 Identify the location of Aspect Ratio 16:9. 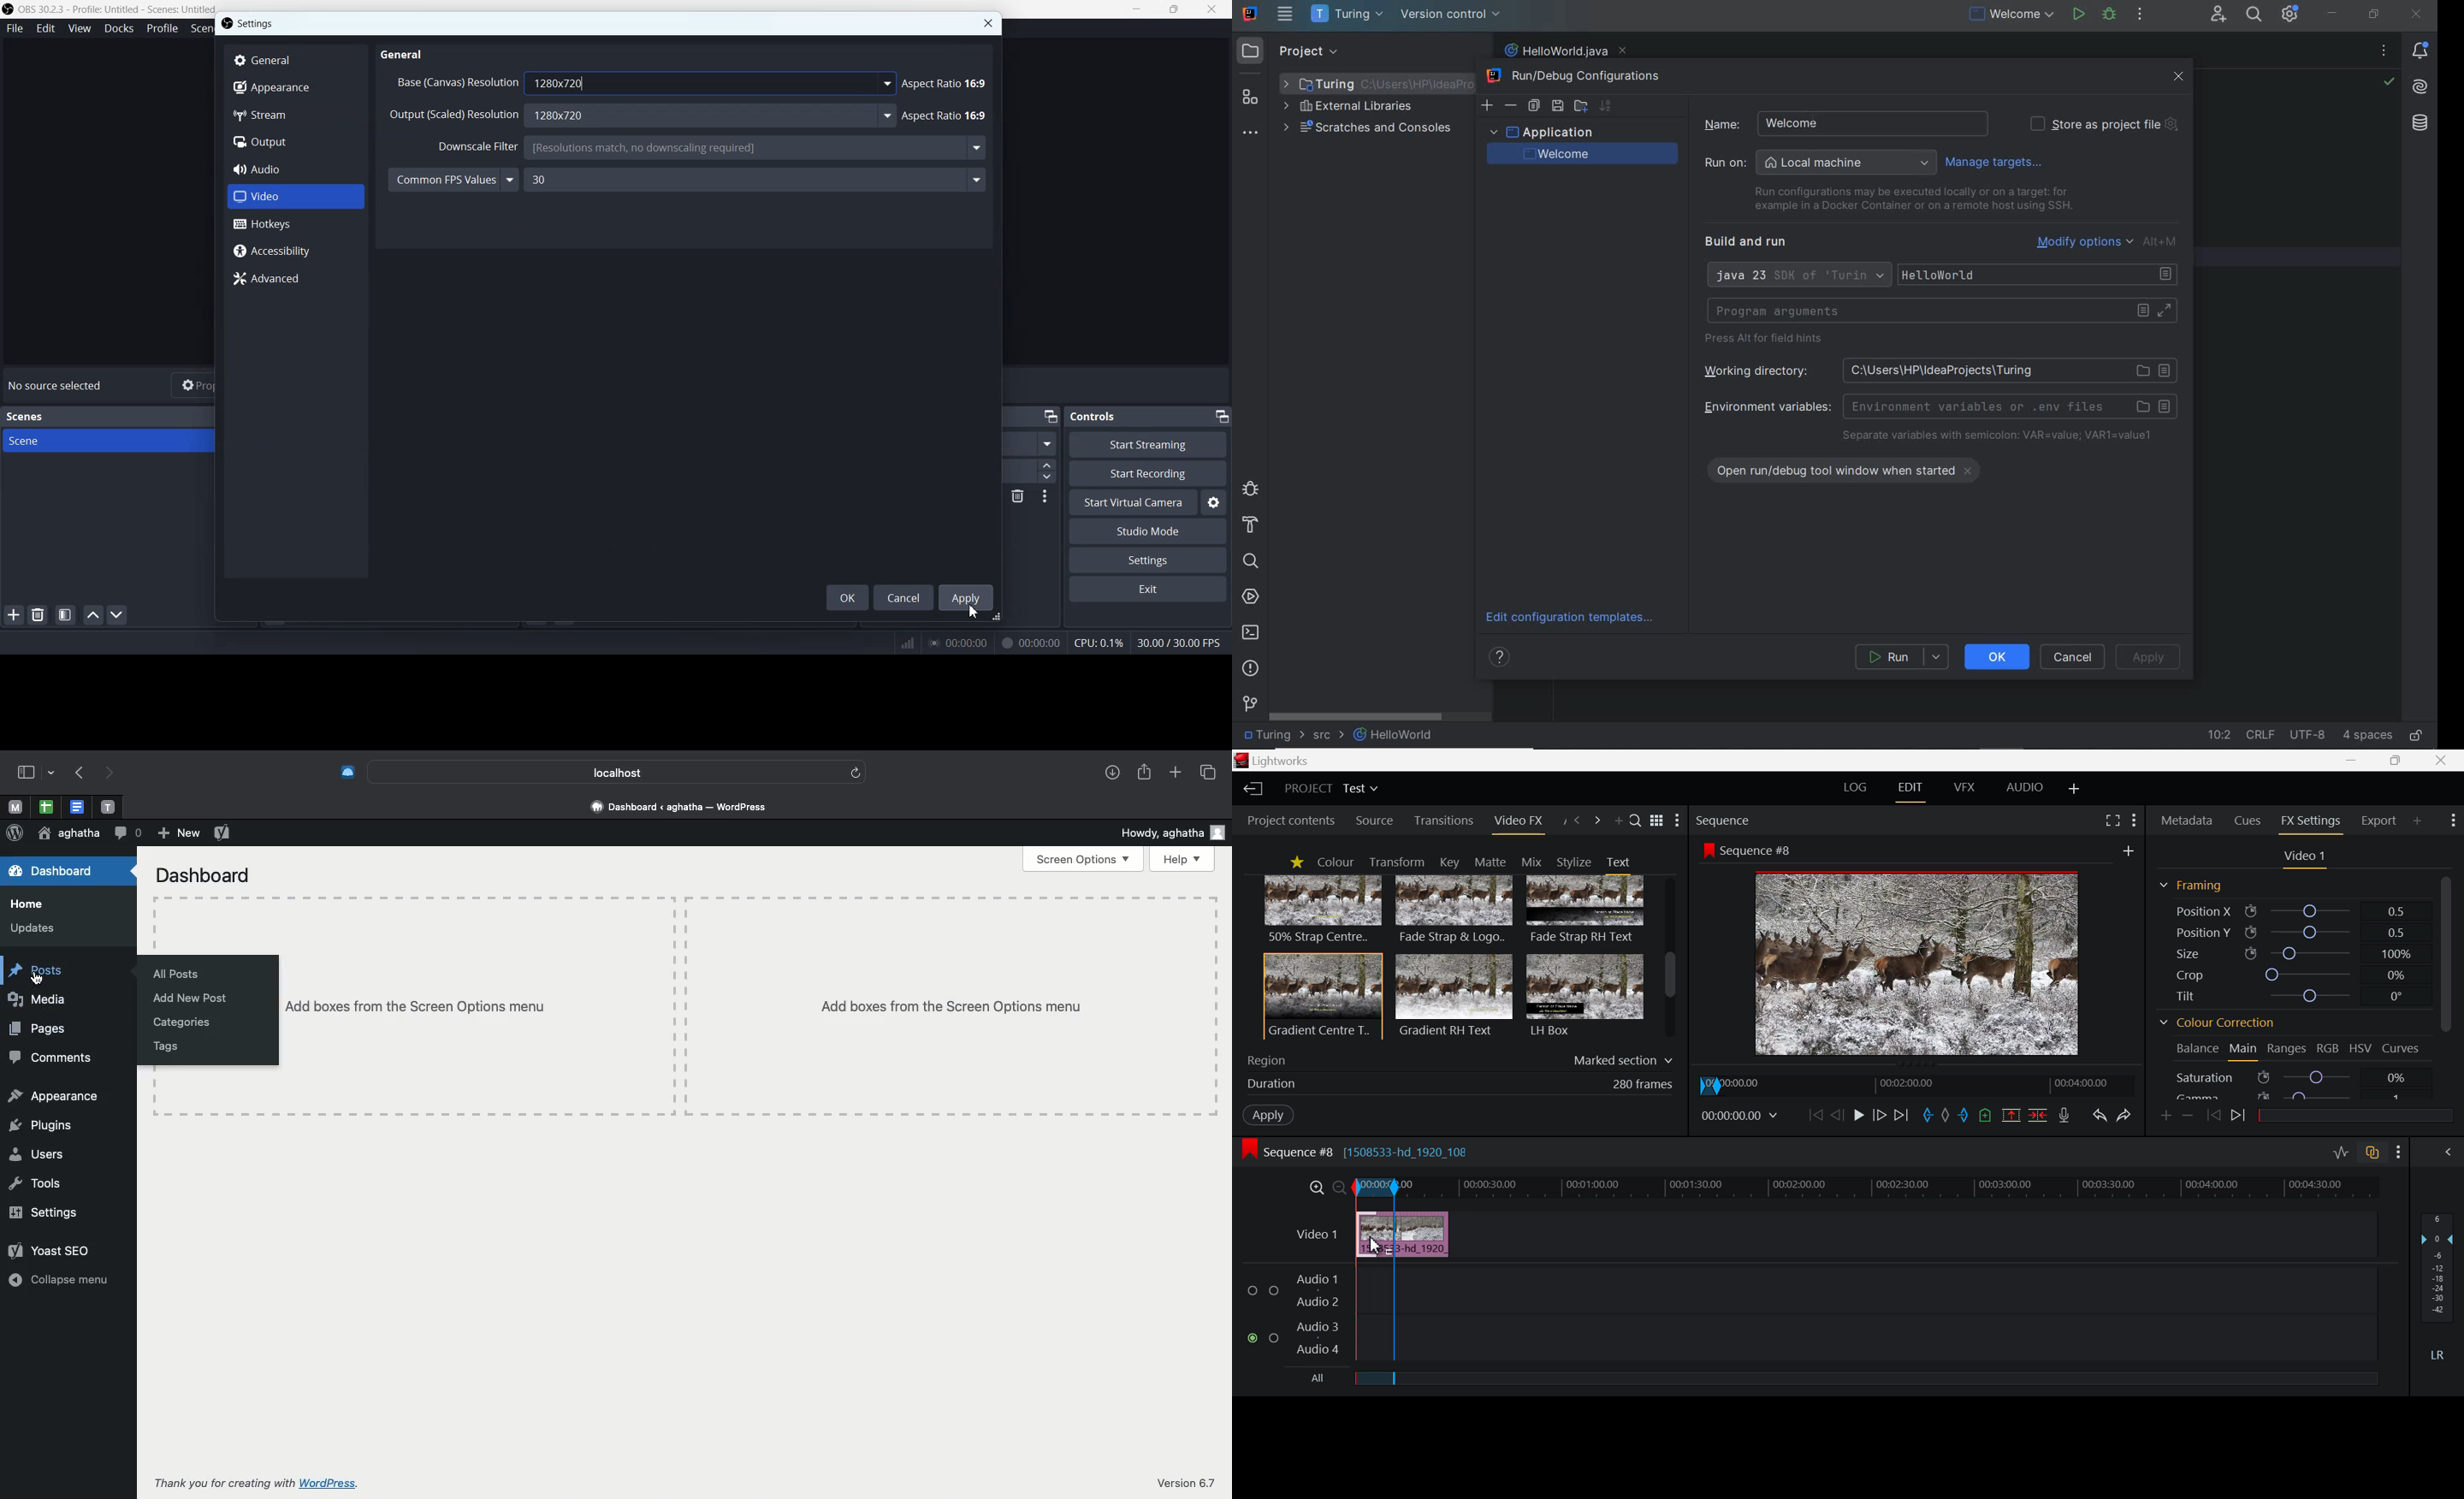
(946, 84).